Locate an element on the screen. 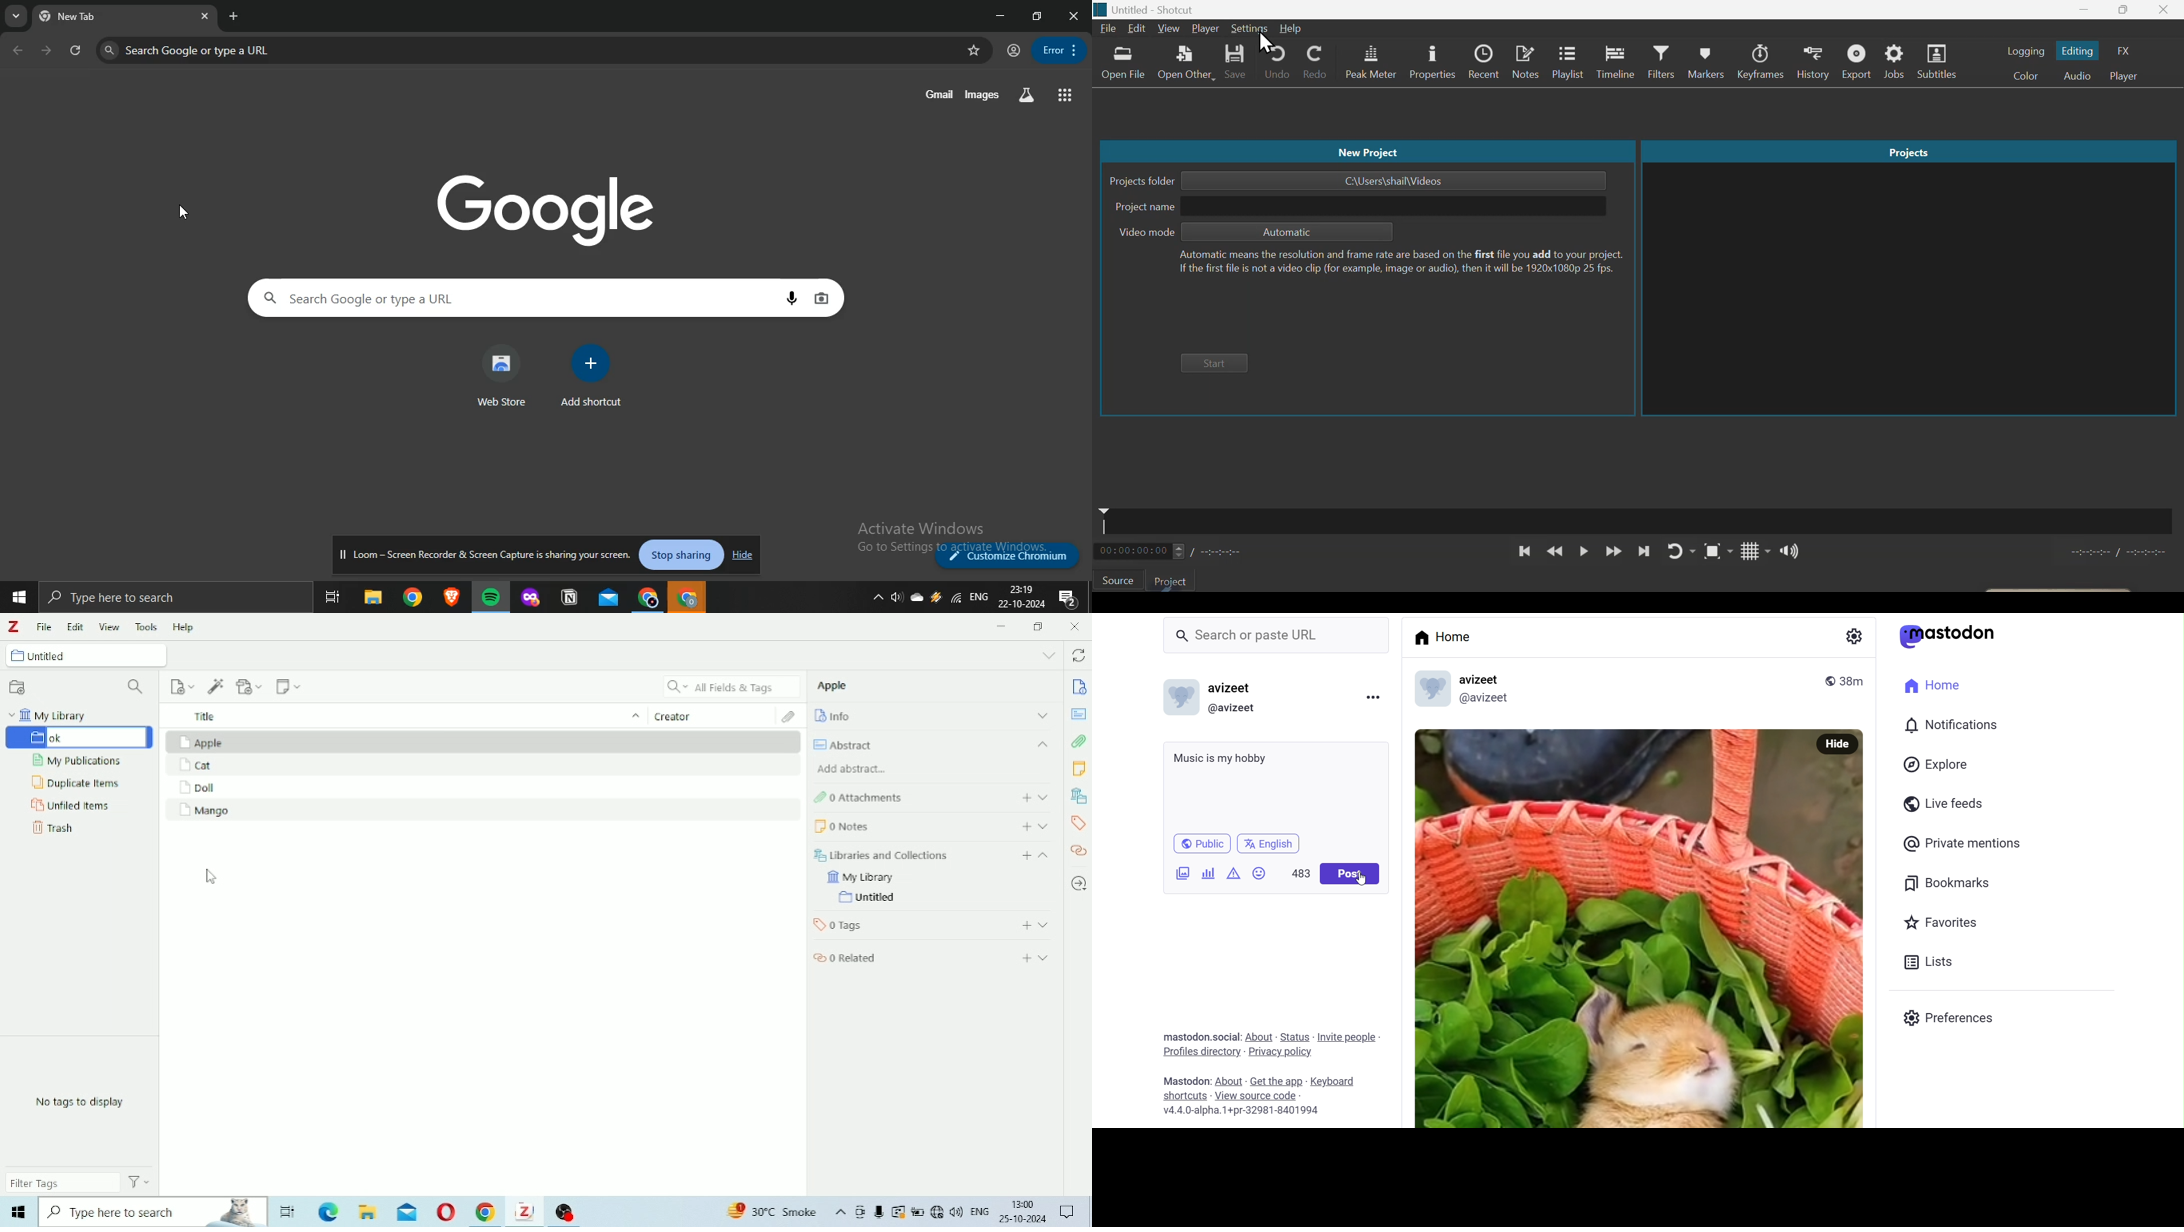  Stop sharing is located at coordinates (683, 557).